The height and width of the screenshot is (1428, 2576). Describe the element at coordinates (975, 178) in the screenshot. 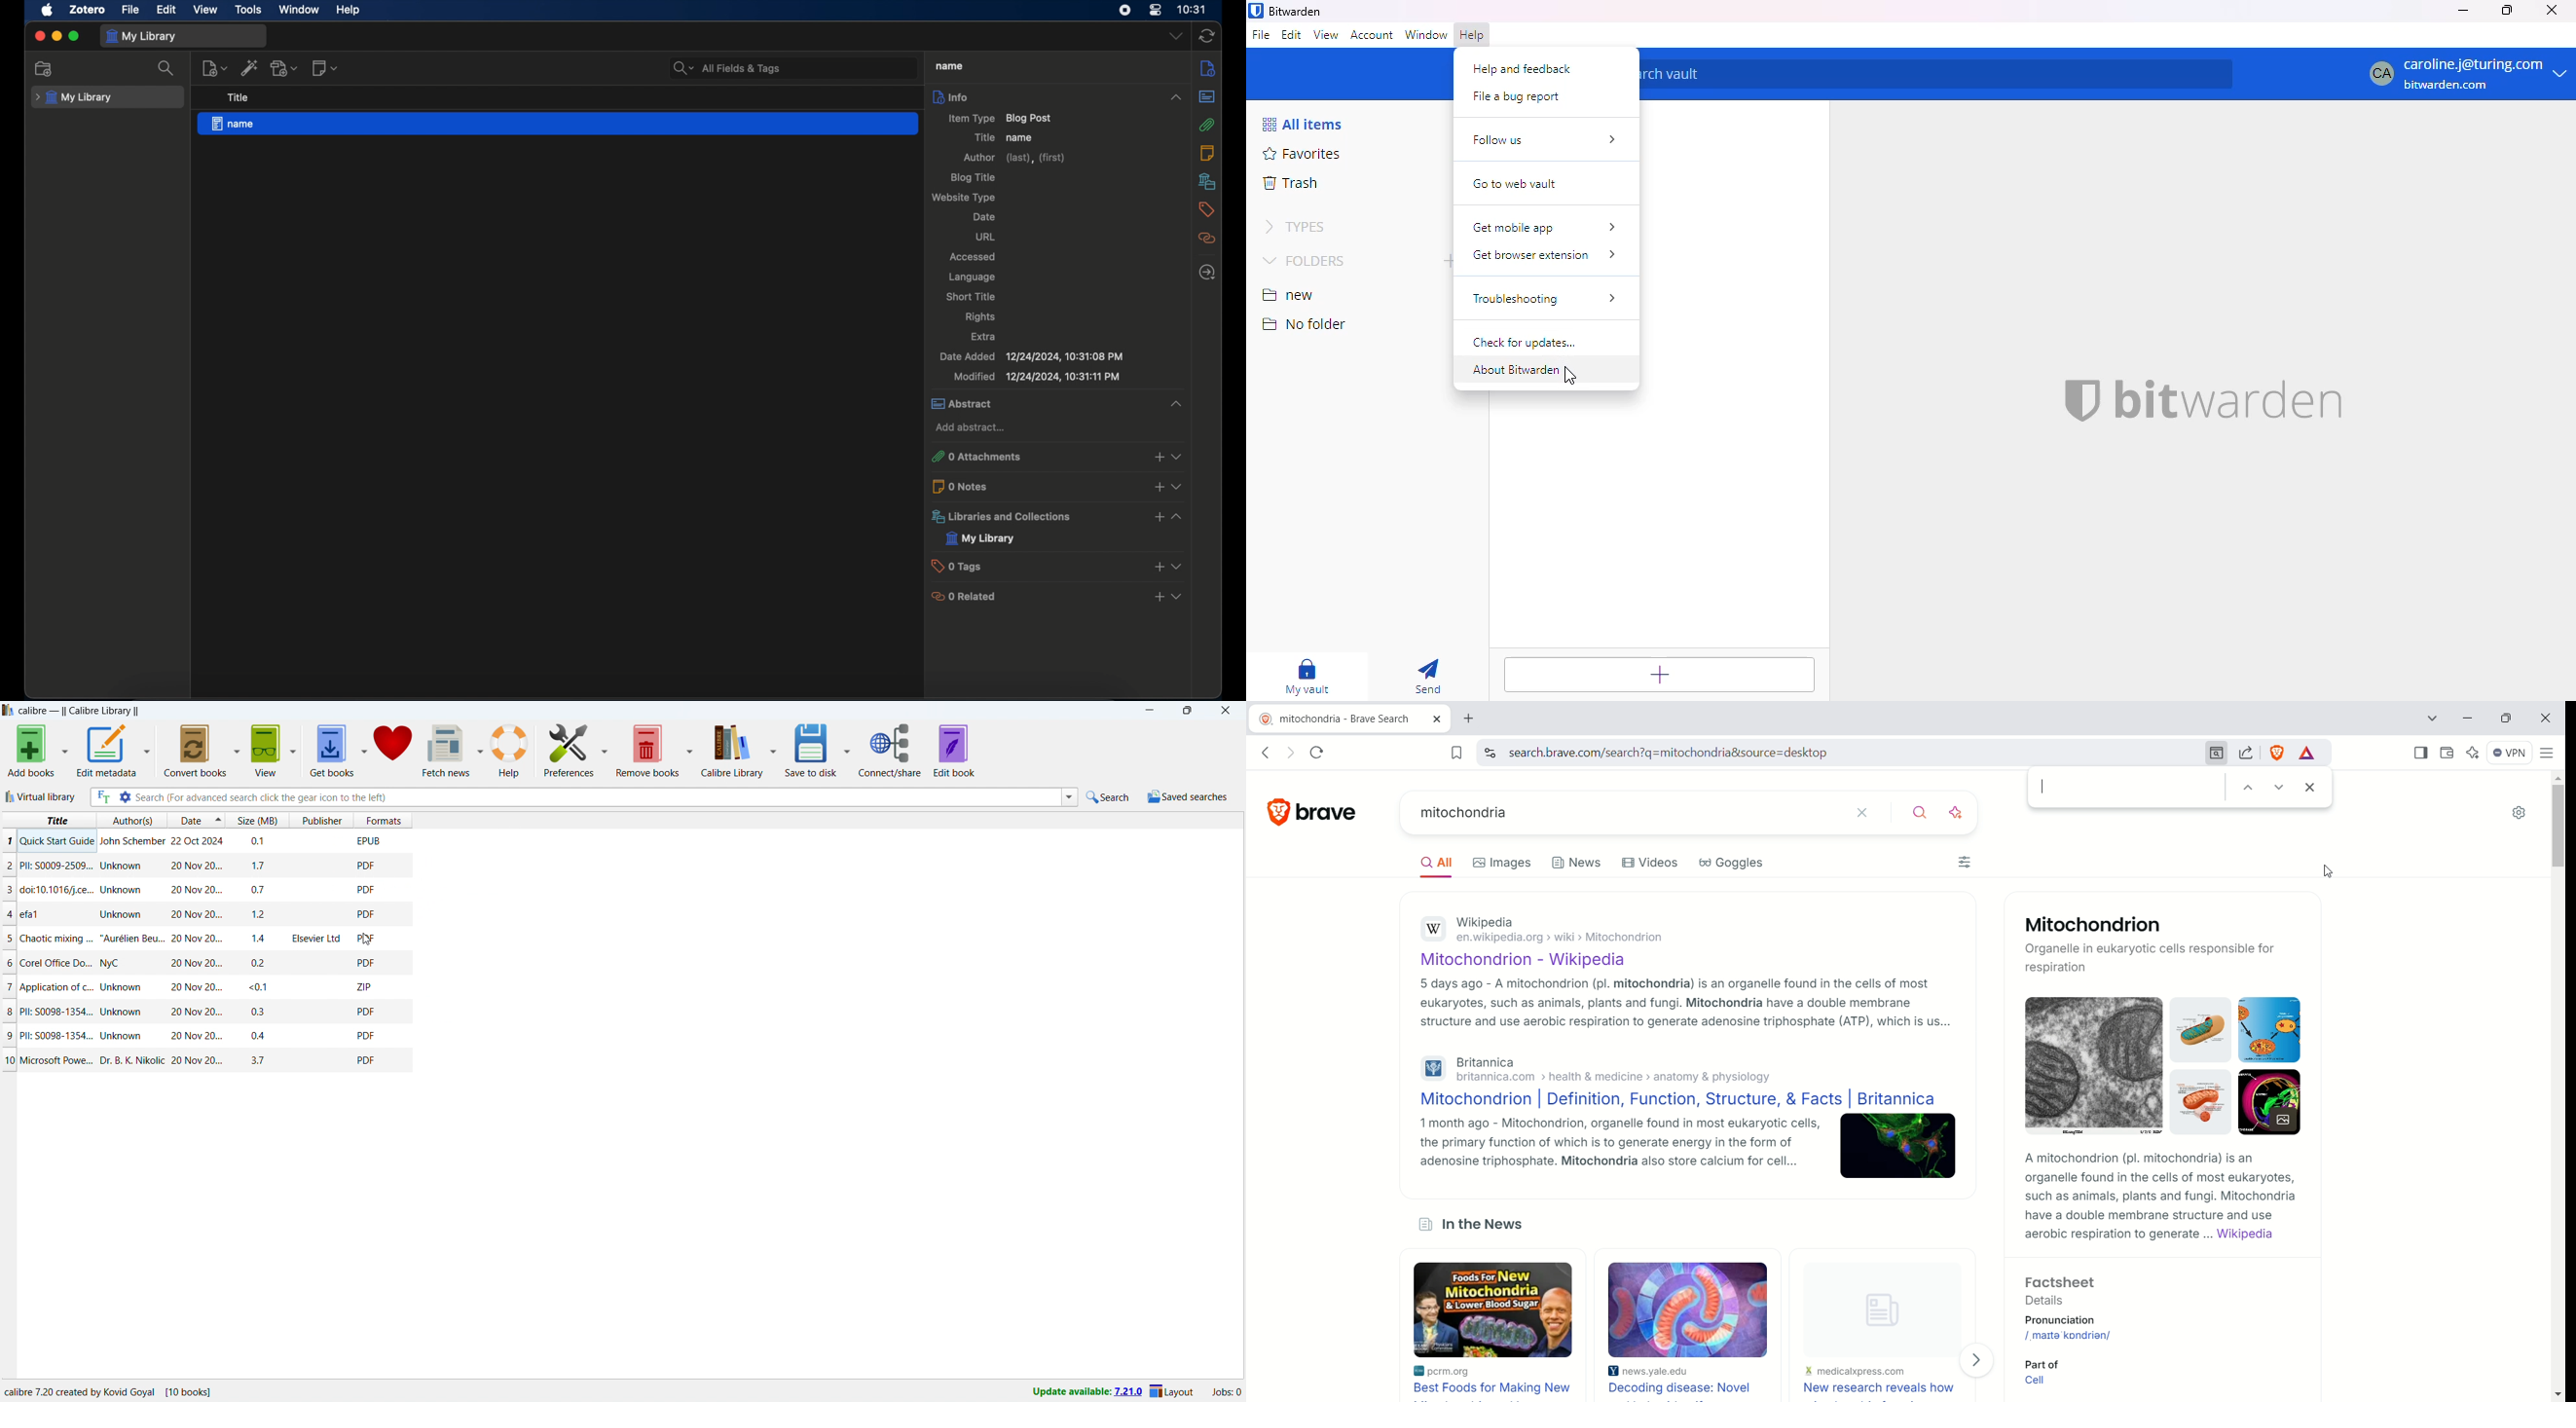

I see `blog title` at that location.